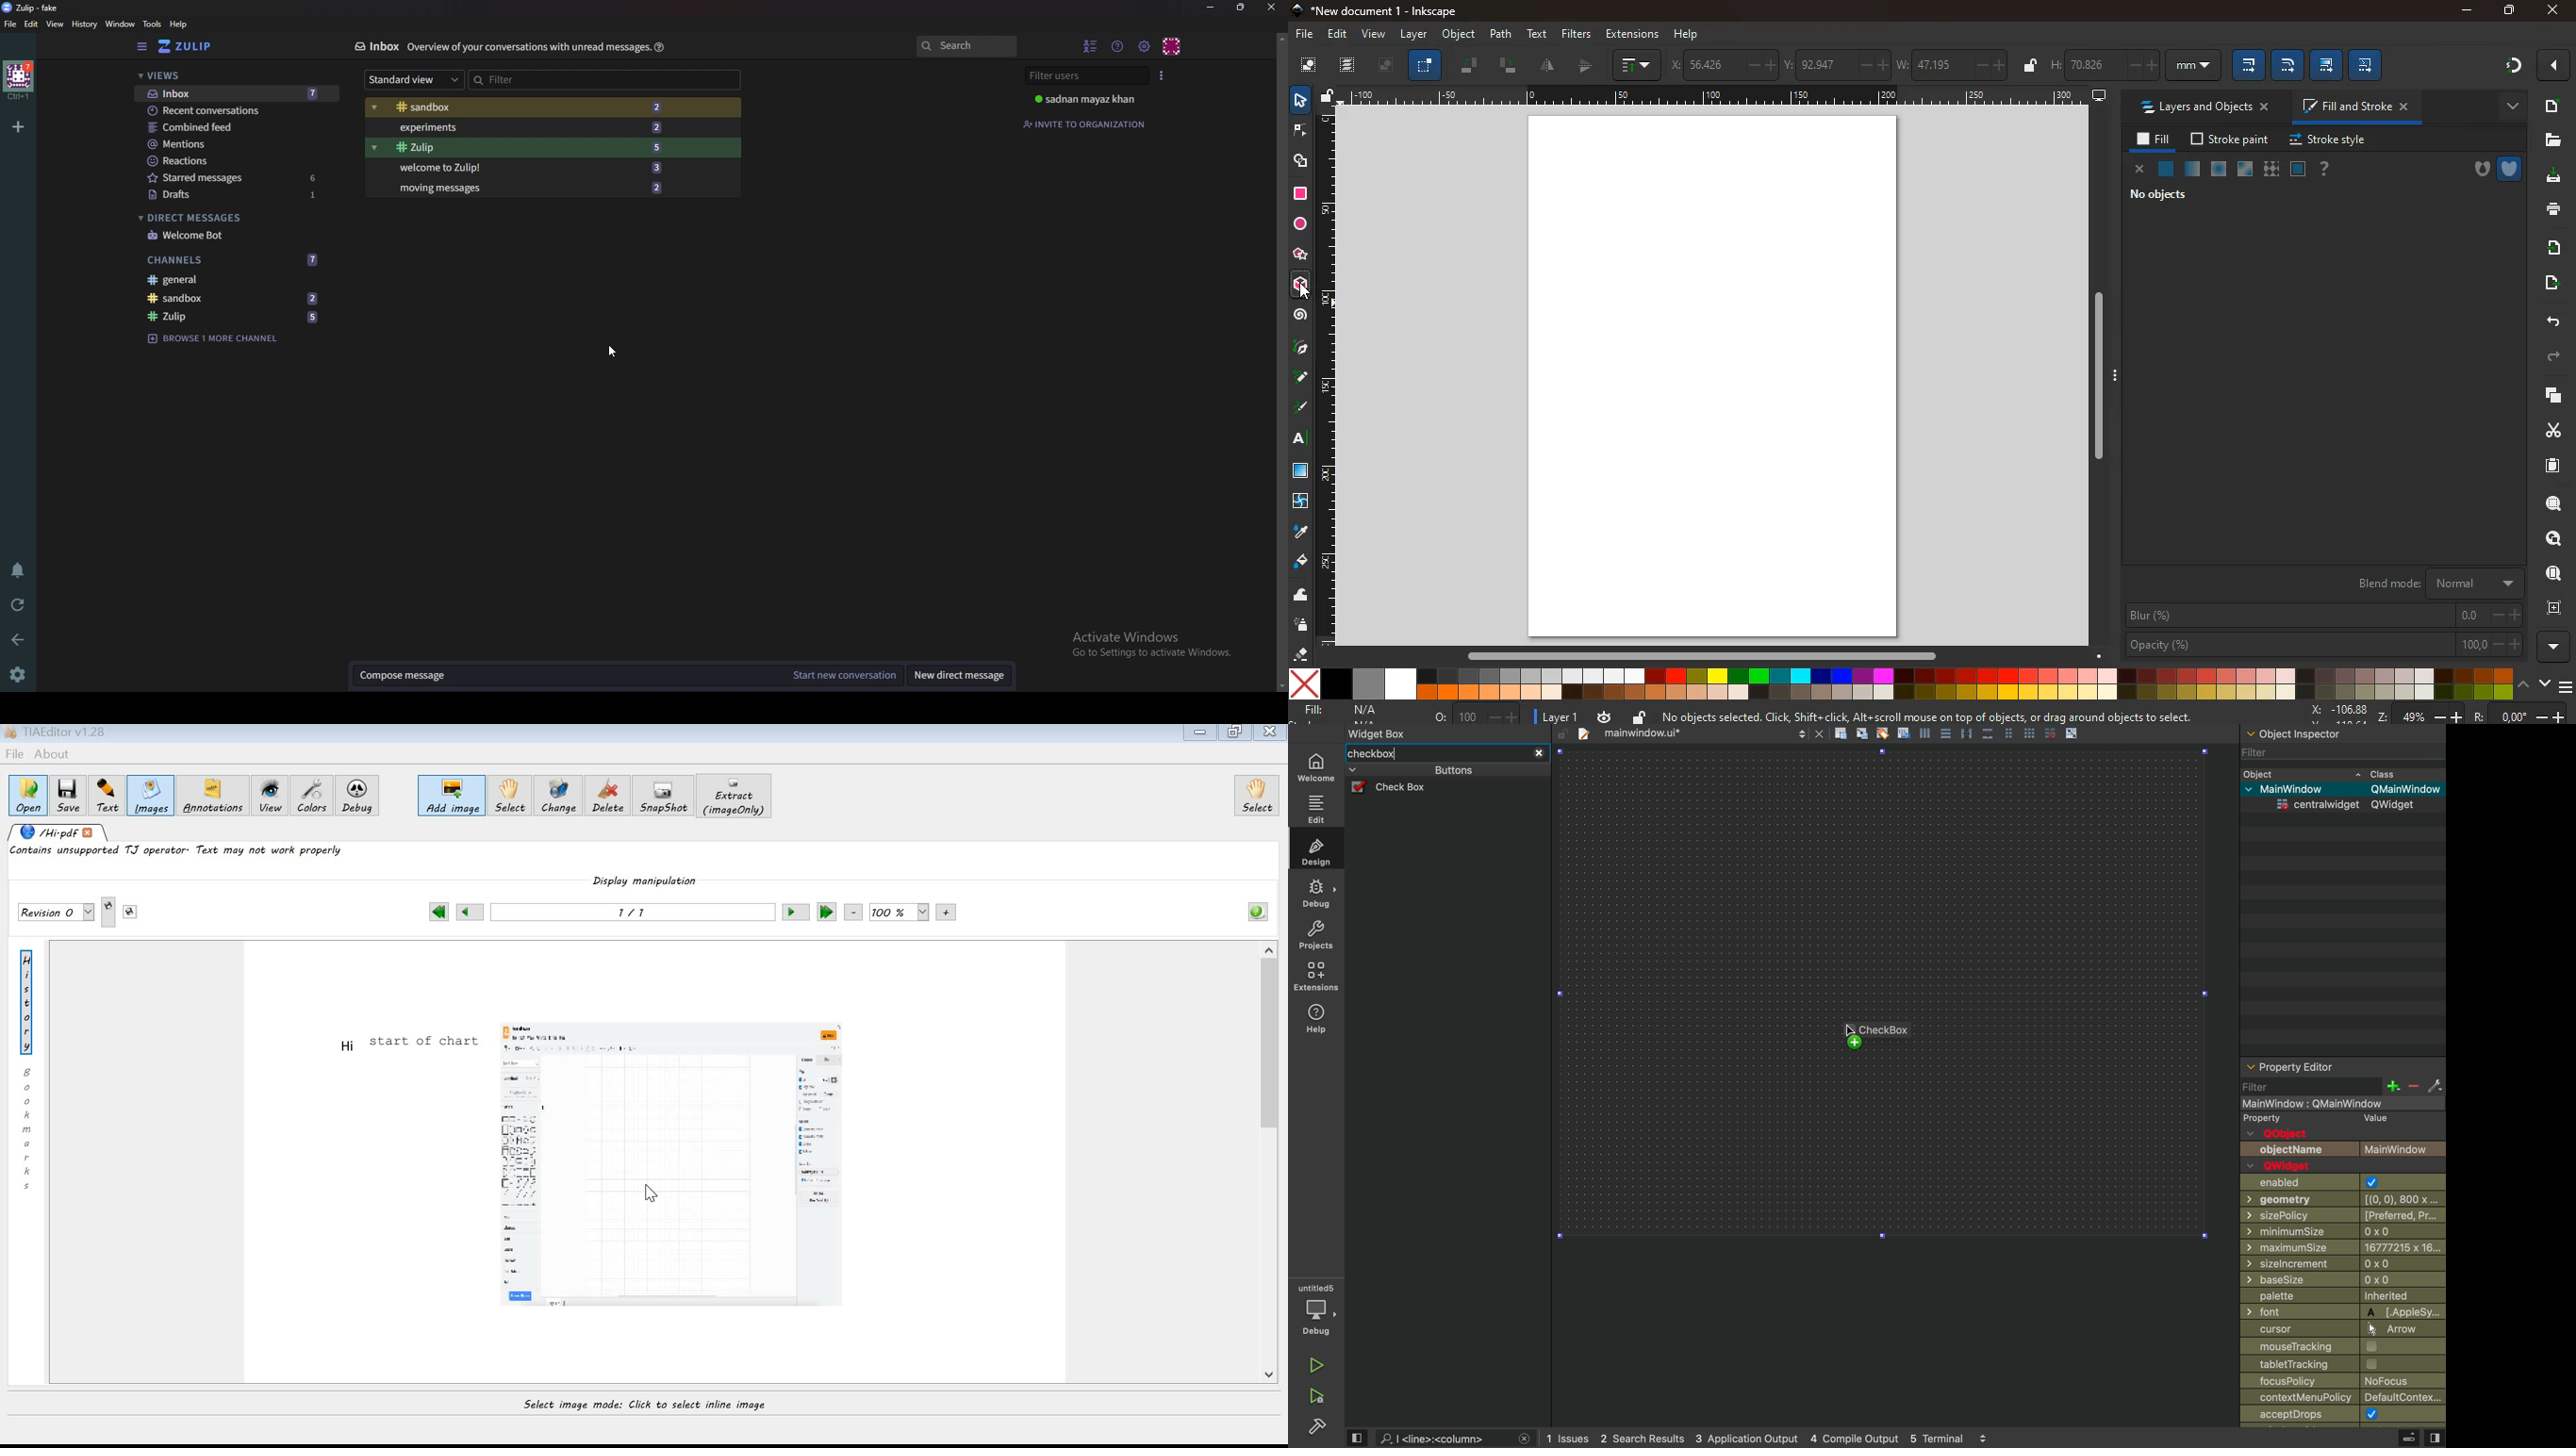  What do you see at coordinates (2370, 65) in the screenshot?
I see `edit` at bounding box center [2370, 65].